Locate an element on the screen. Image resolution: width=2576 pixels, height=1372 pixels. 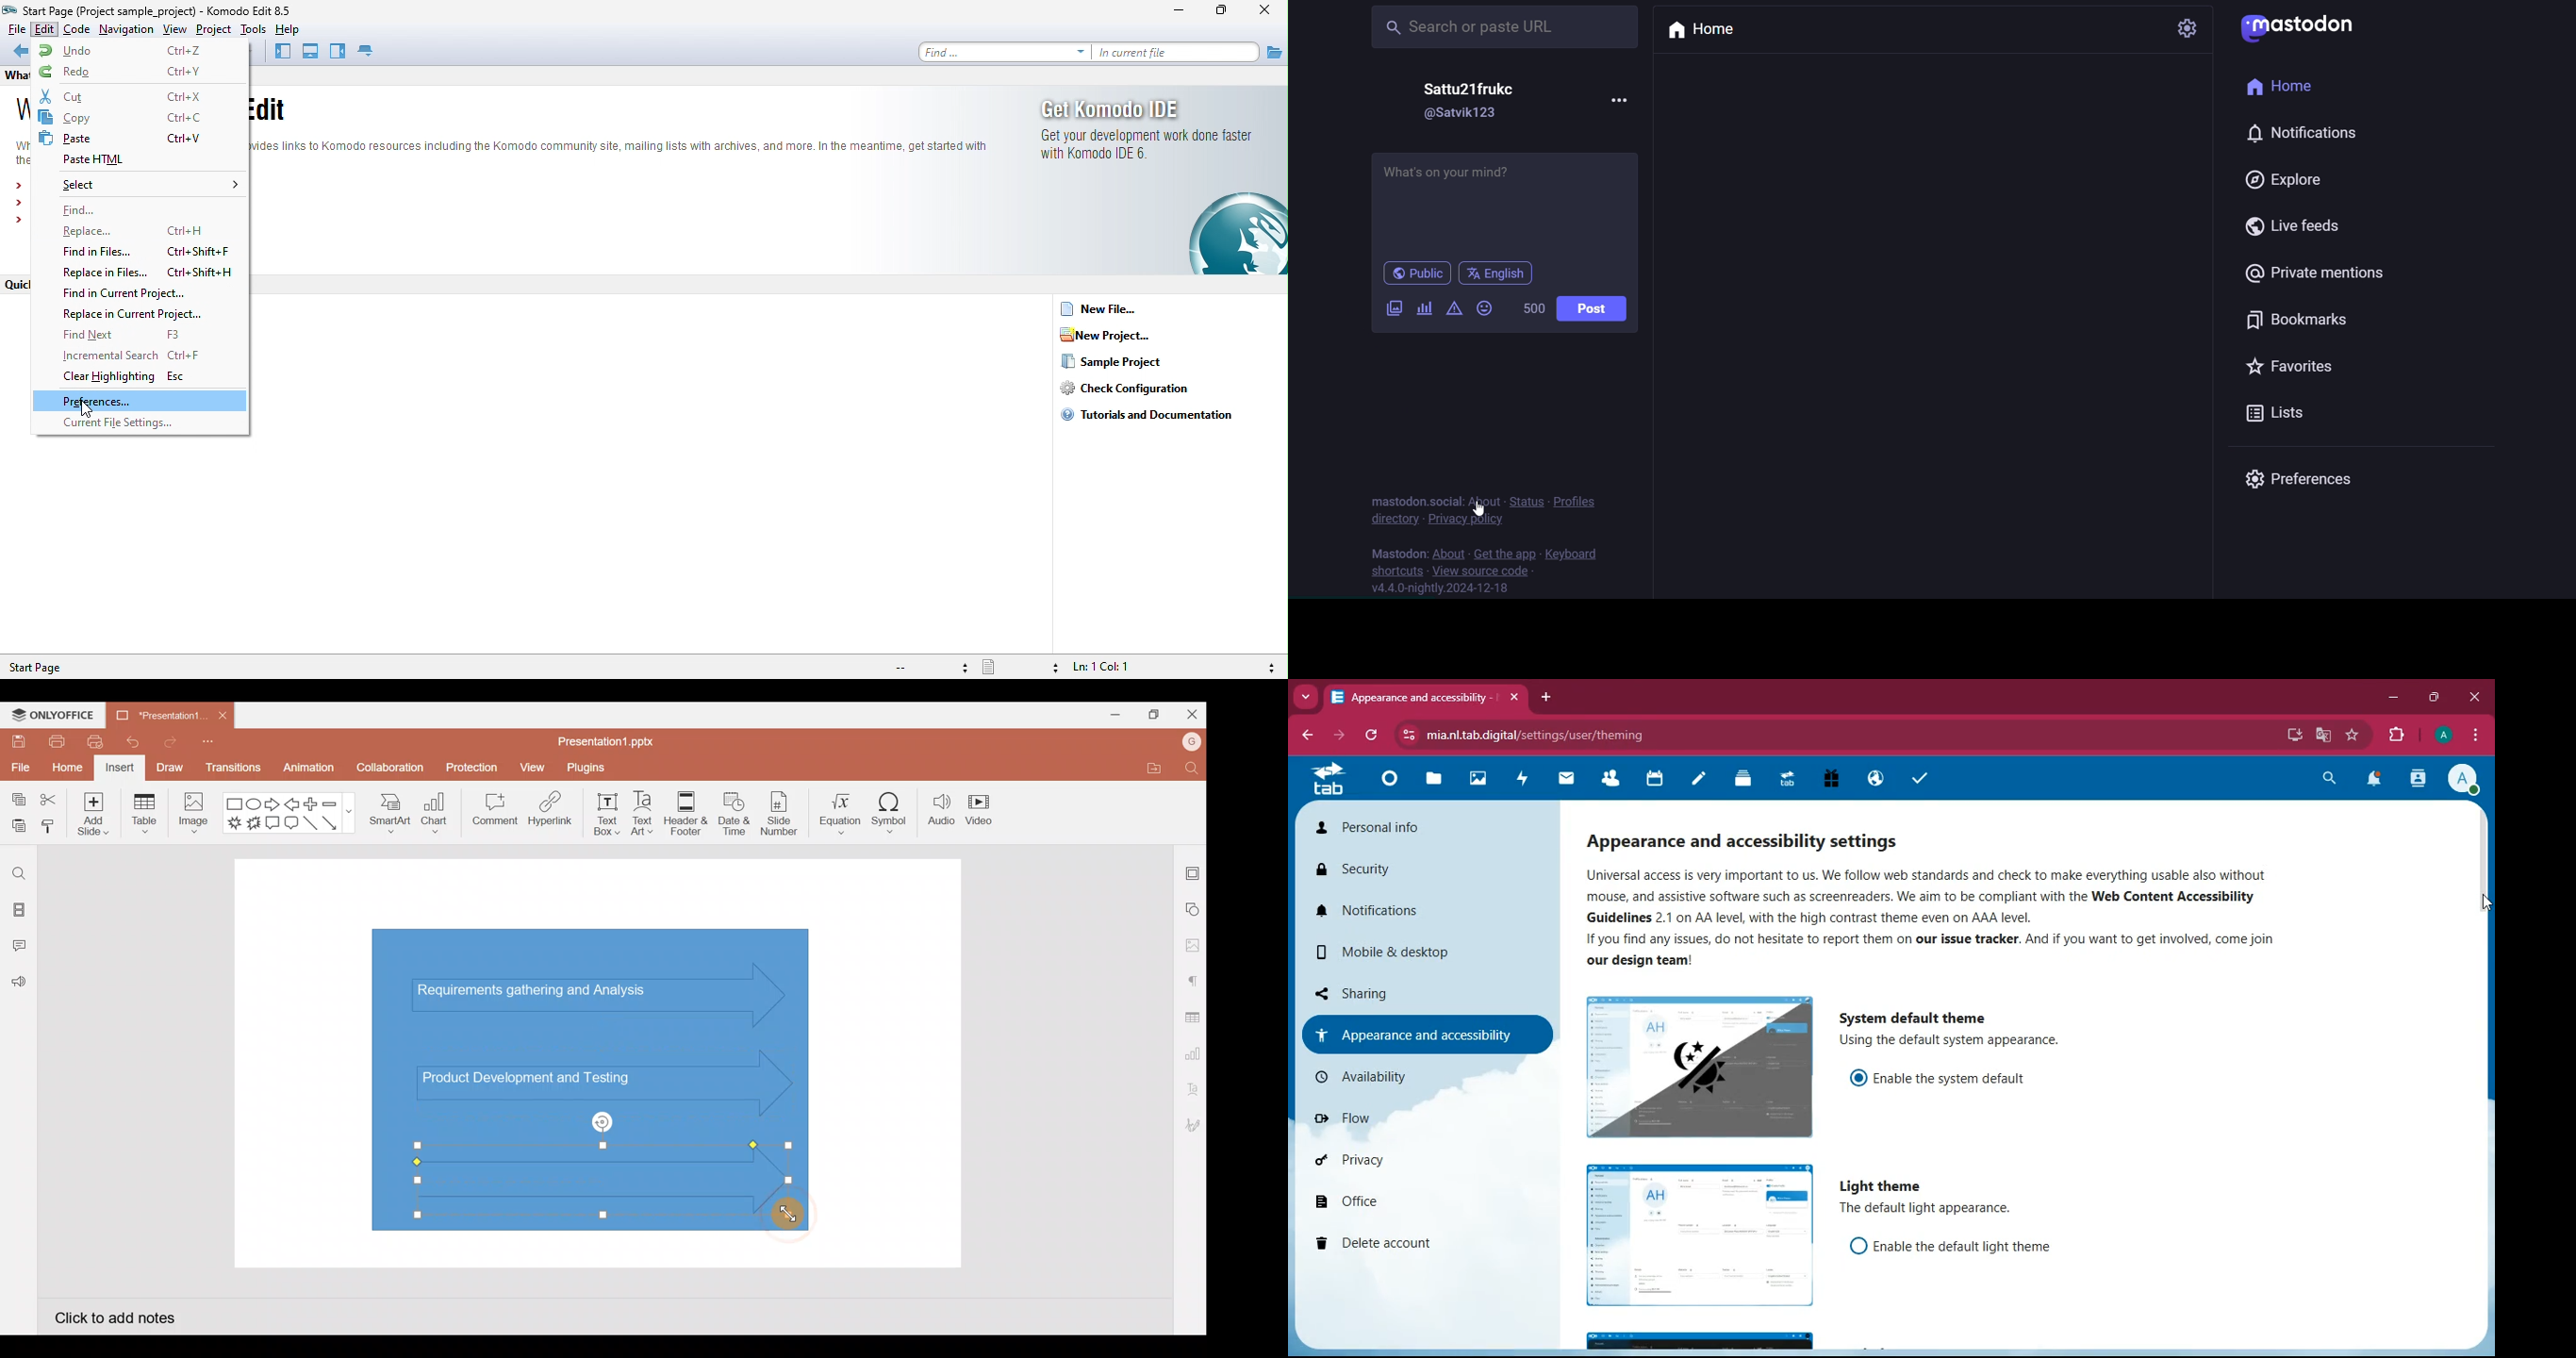
more is located at coordinates (1620, 98).